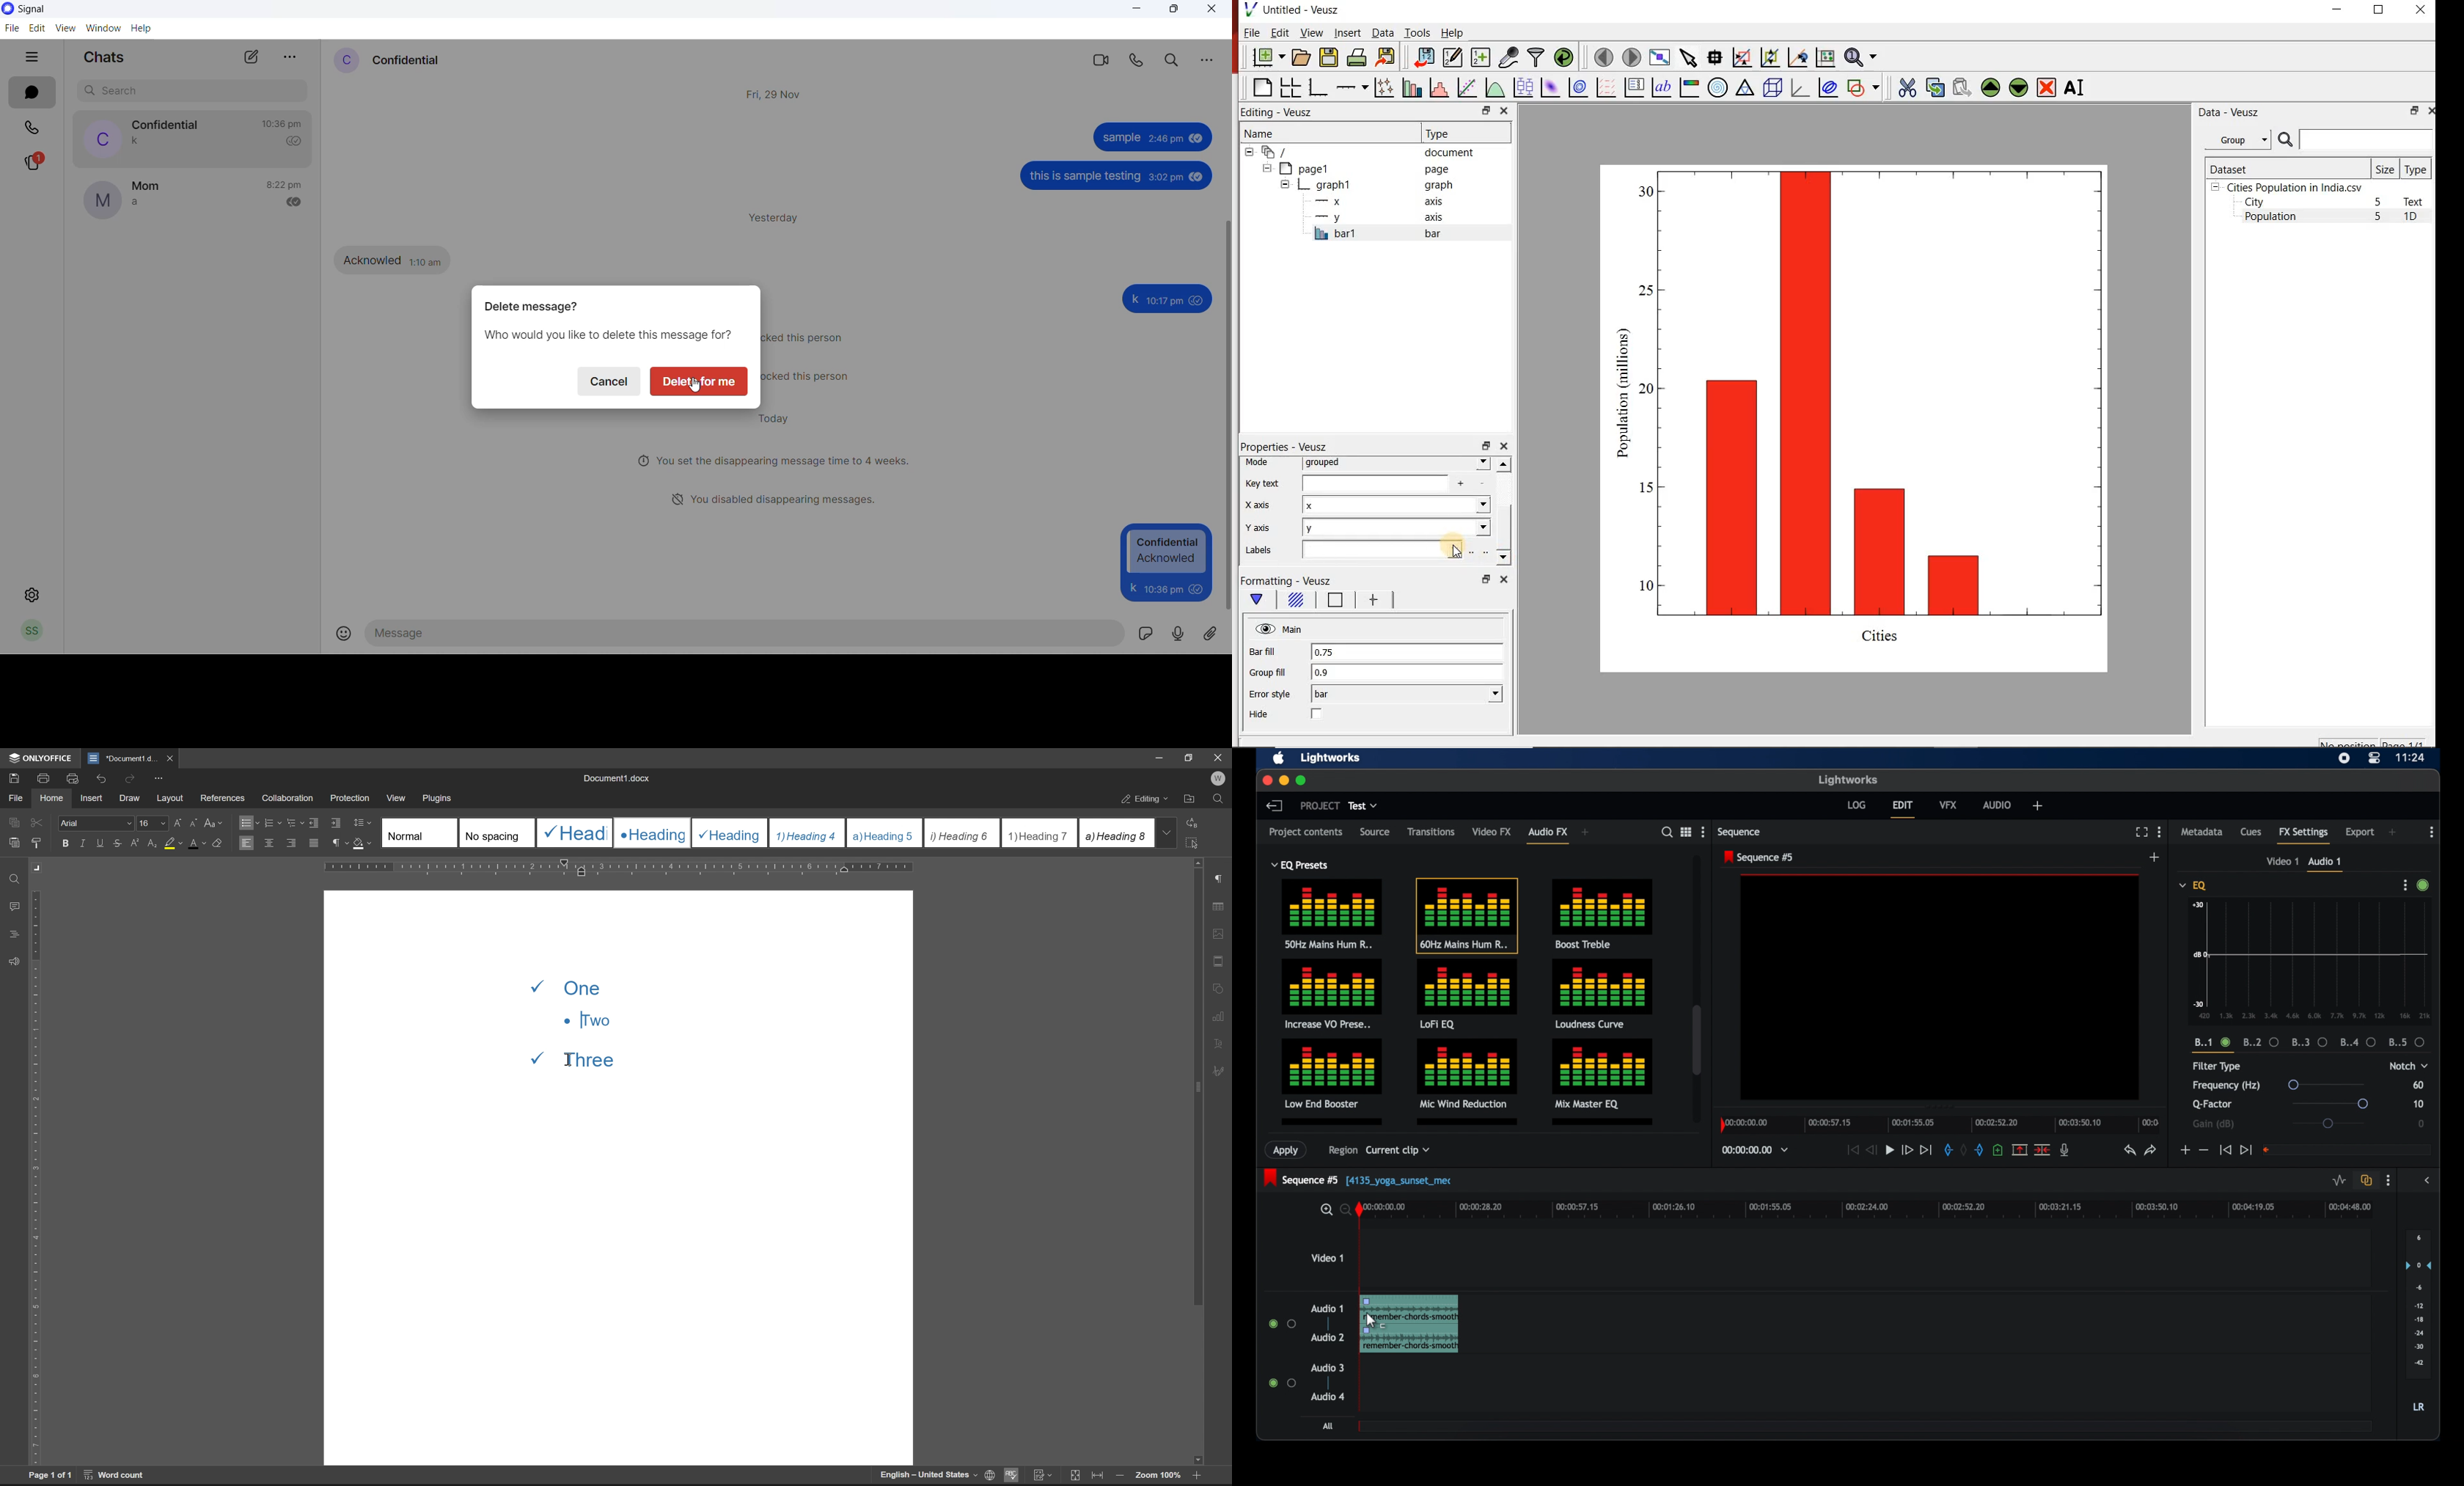 The width and height of the screenshot is (2464, 1512). Describe the element at coordinates (1464, 133) in the screenshot. I see `Type` at that location.